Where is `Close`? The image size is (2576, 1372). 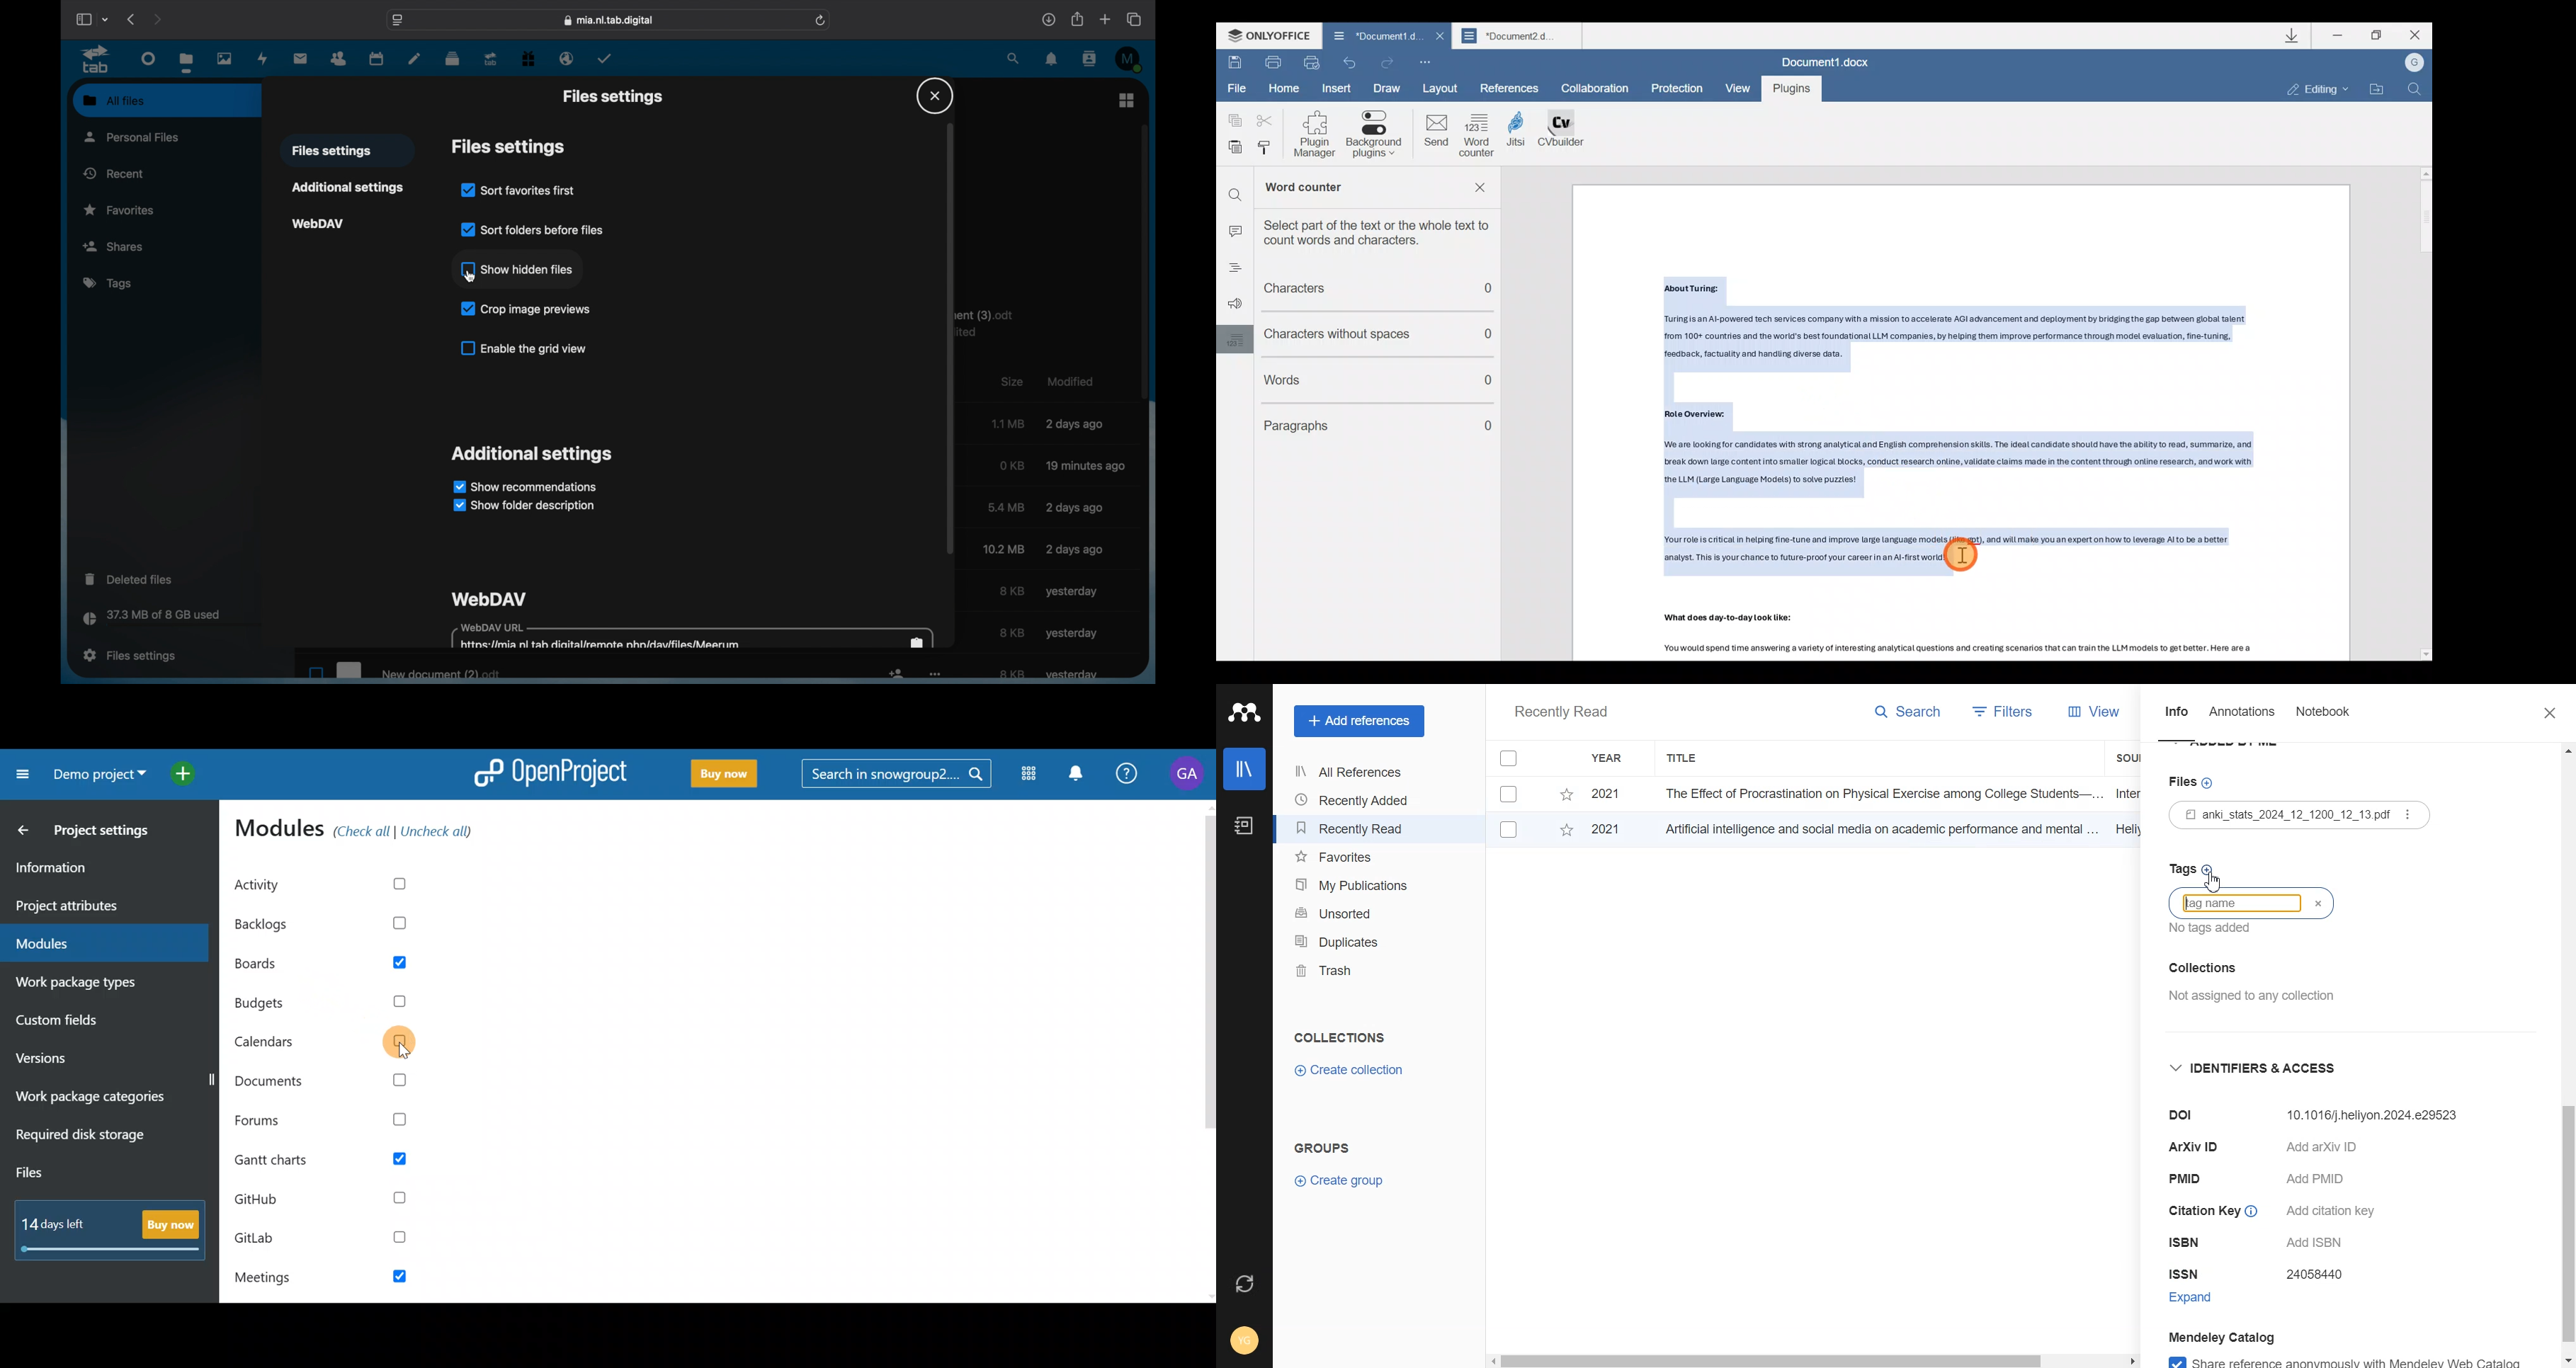
Close is located at coordinates (1438, 36).